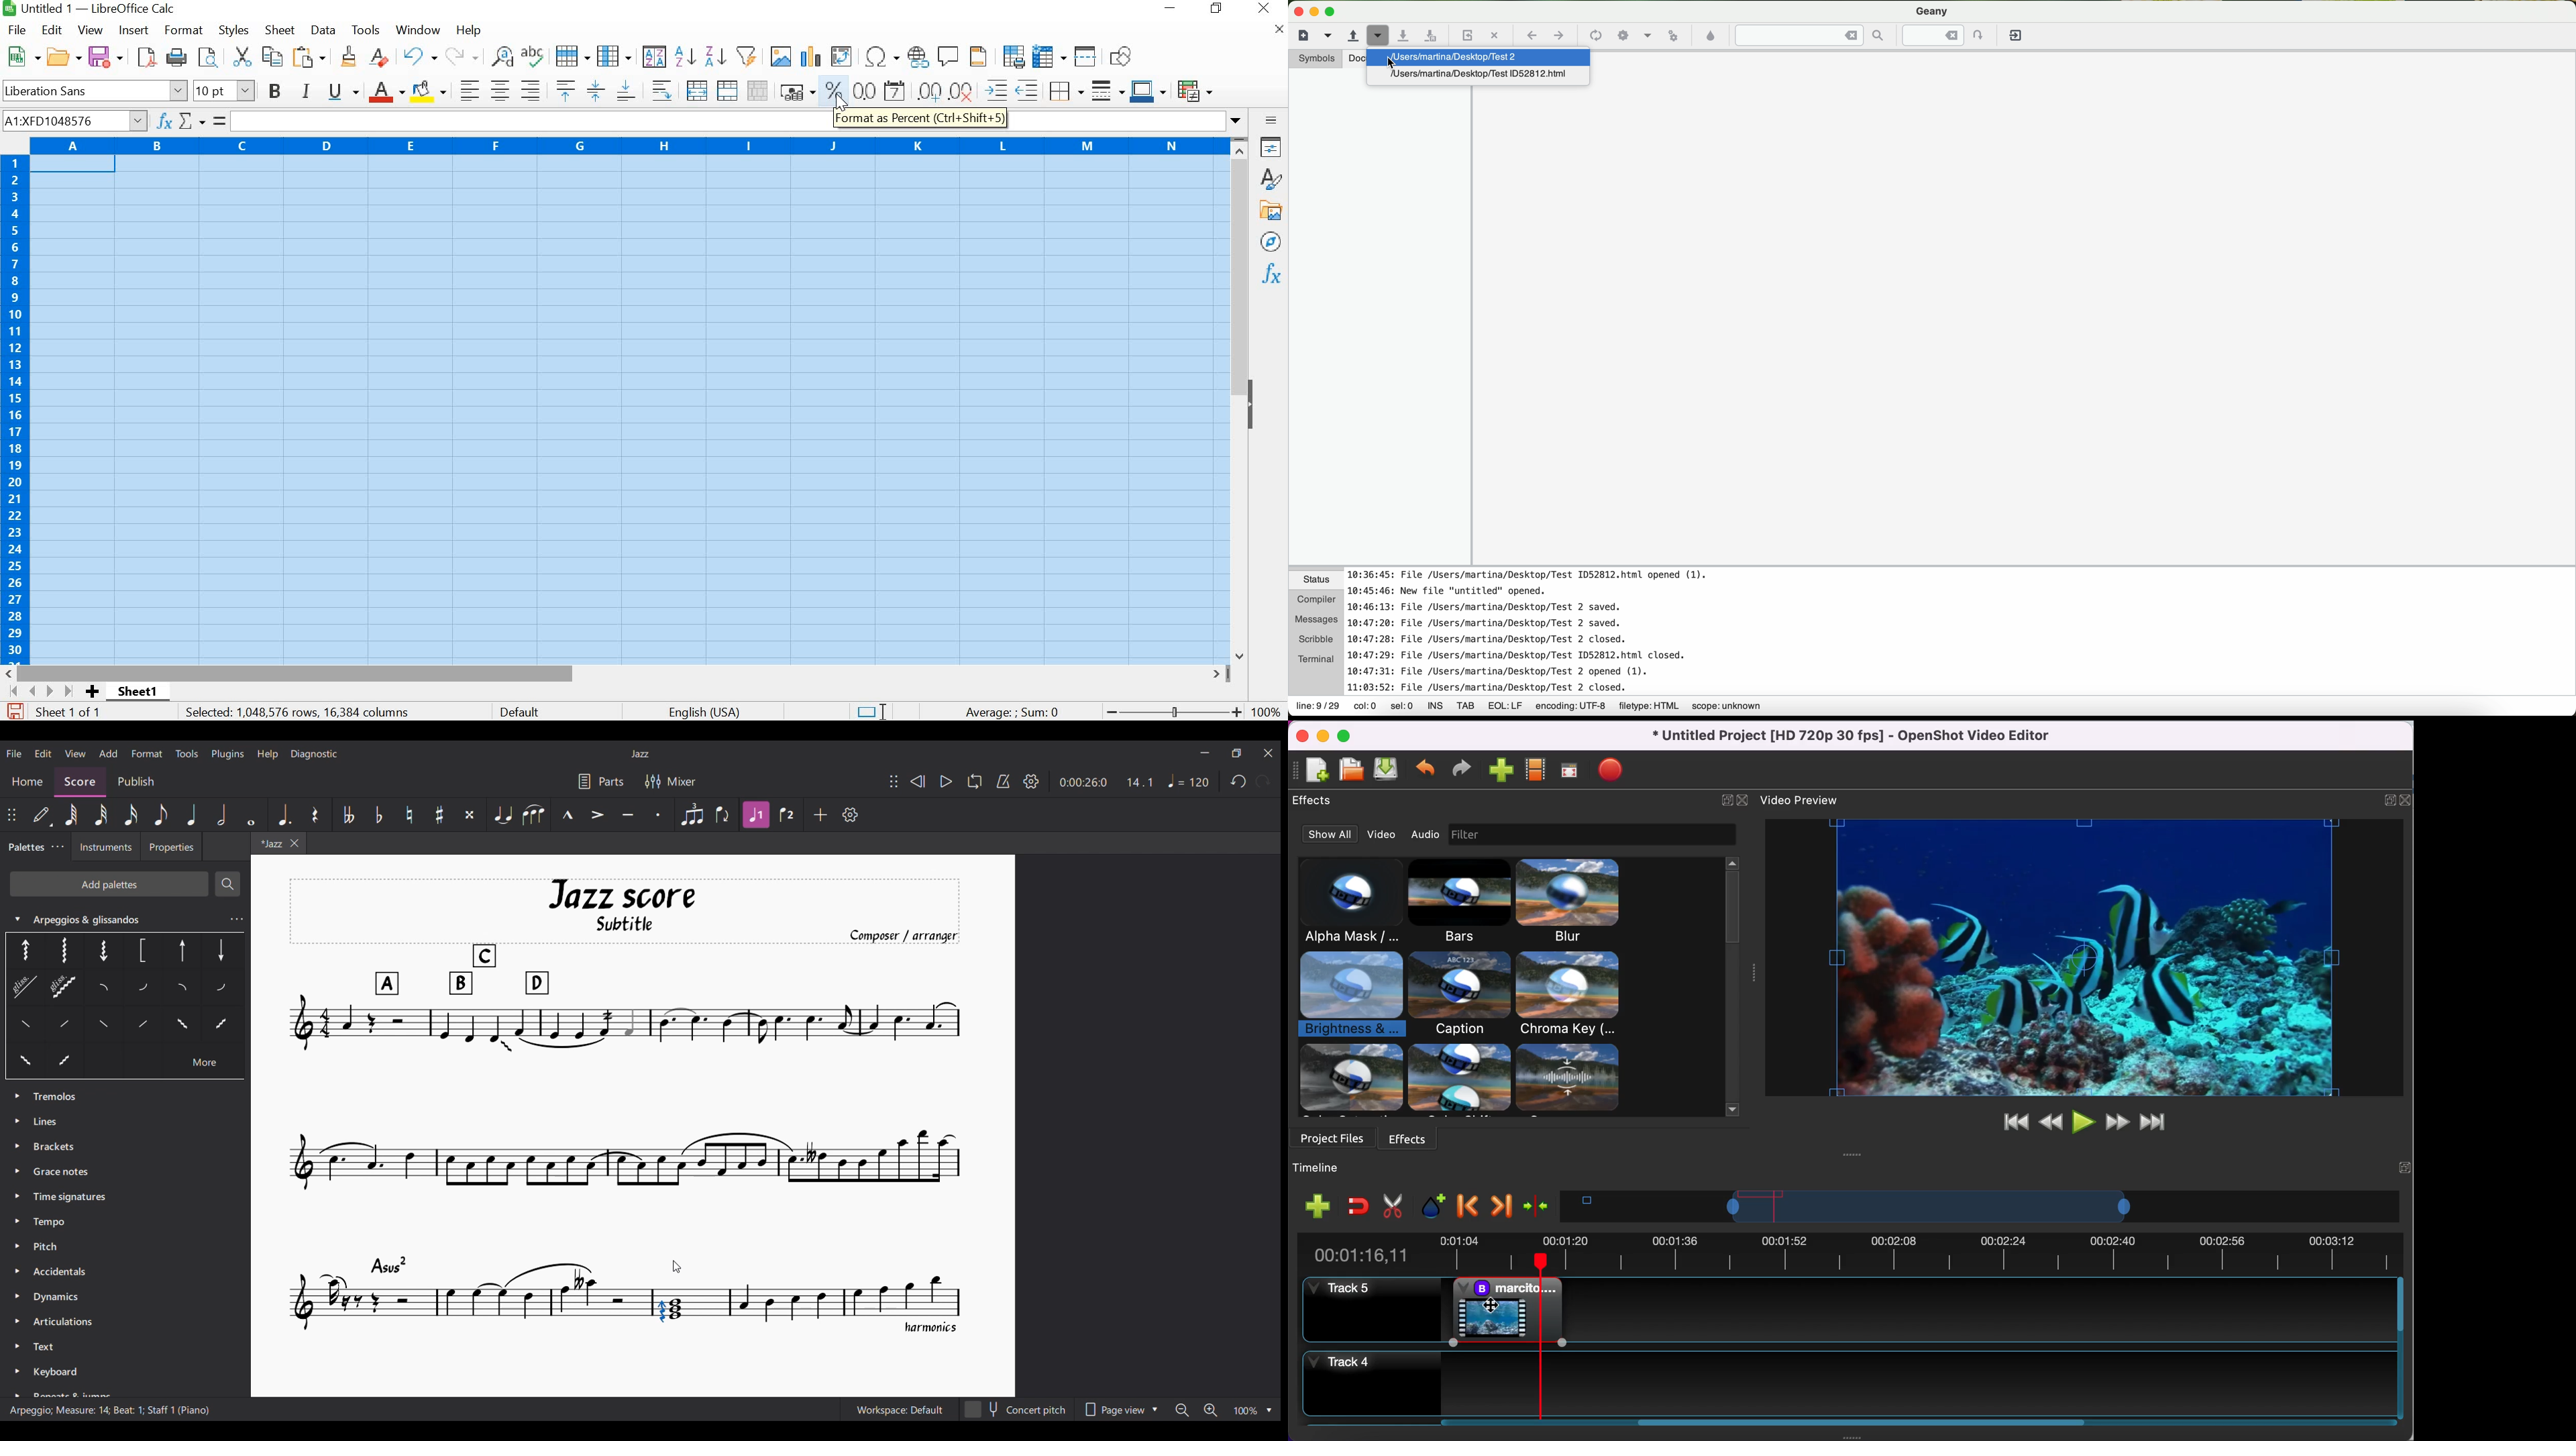 This screenshot has height=1456, width=2576. Describe the element at coordinates (226, 91) in the screenshot. I see `FONT SIZE` at that location.